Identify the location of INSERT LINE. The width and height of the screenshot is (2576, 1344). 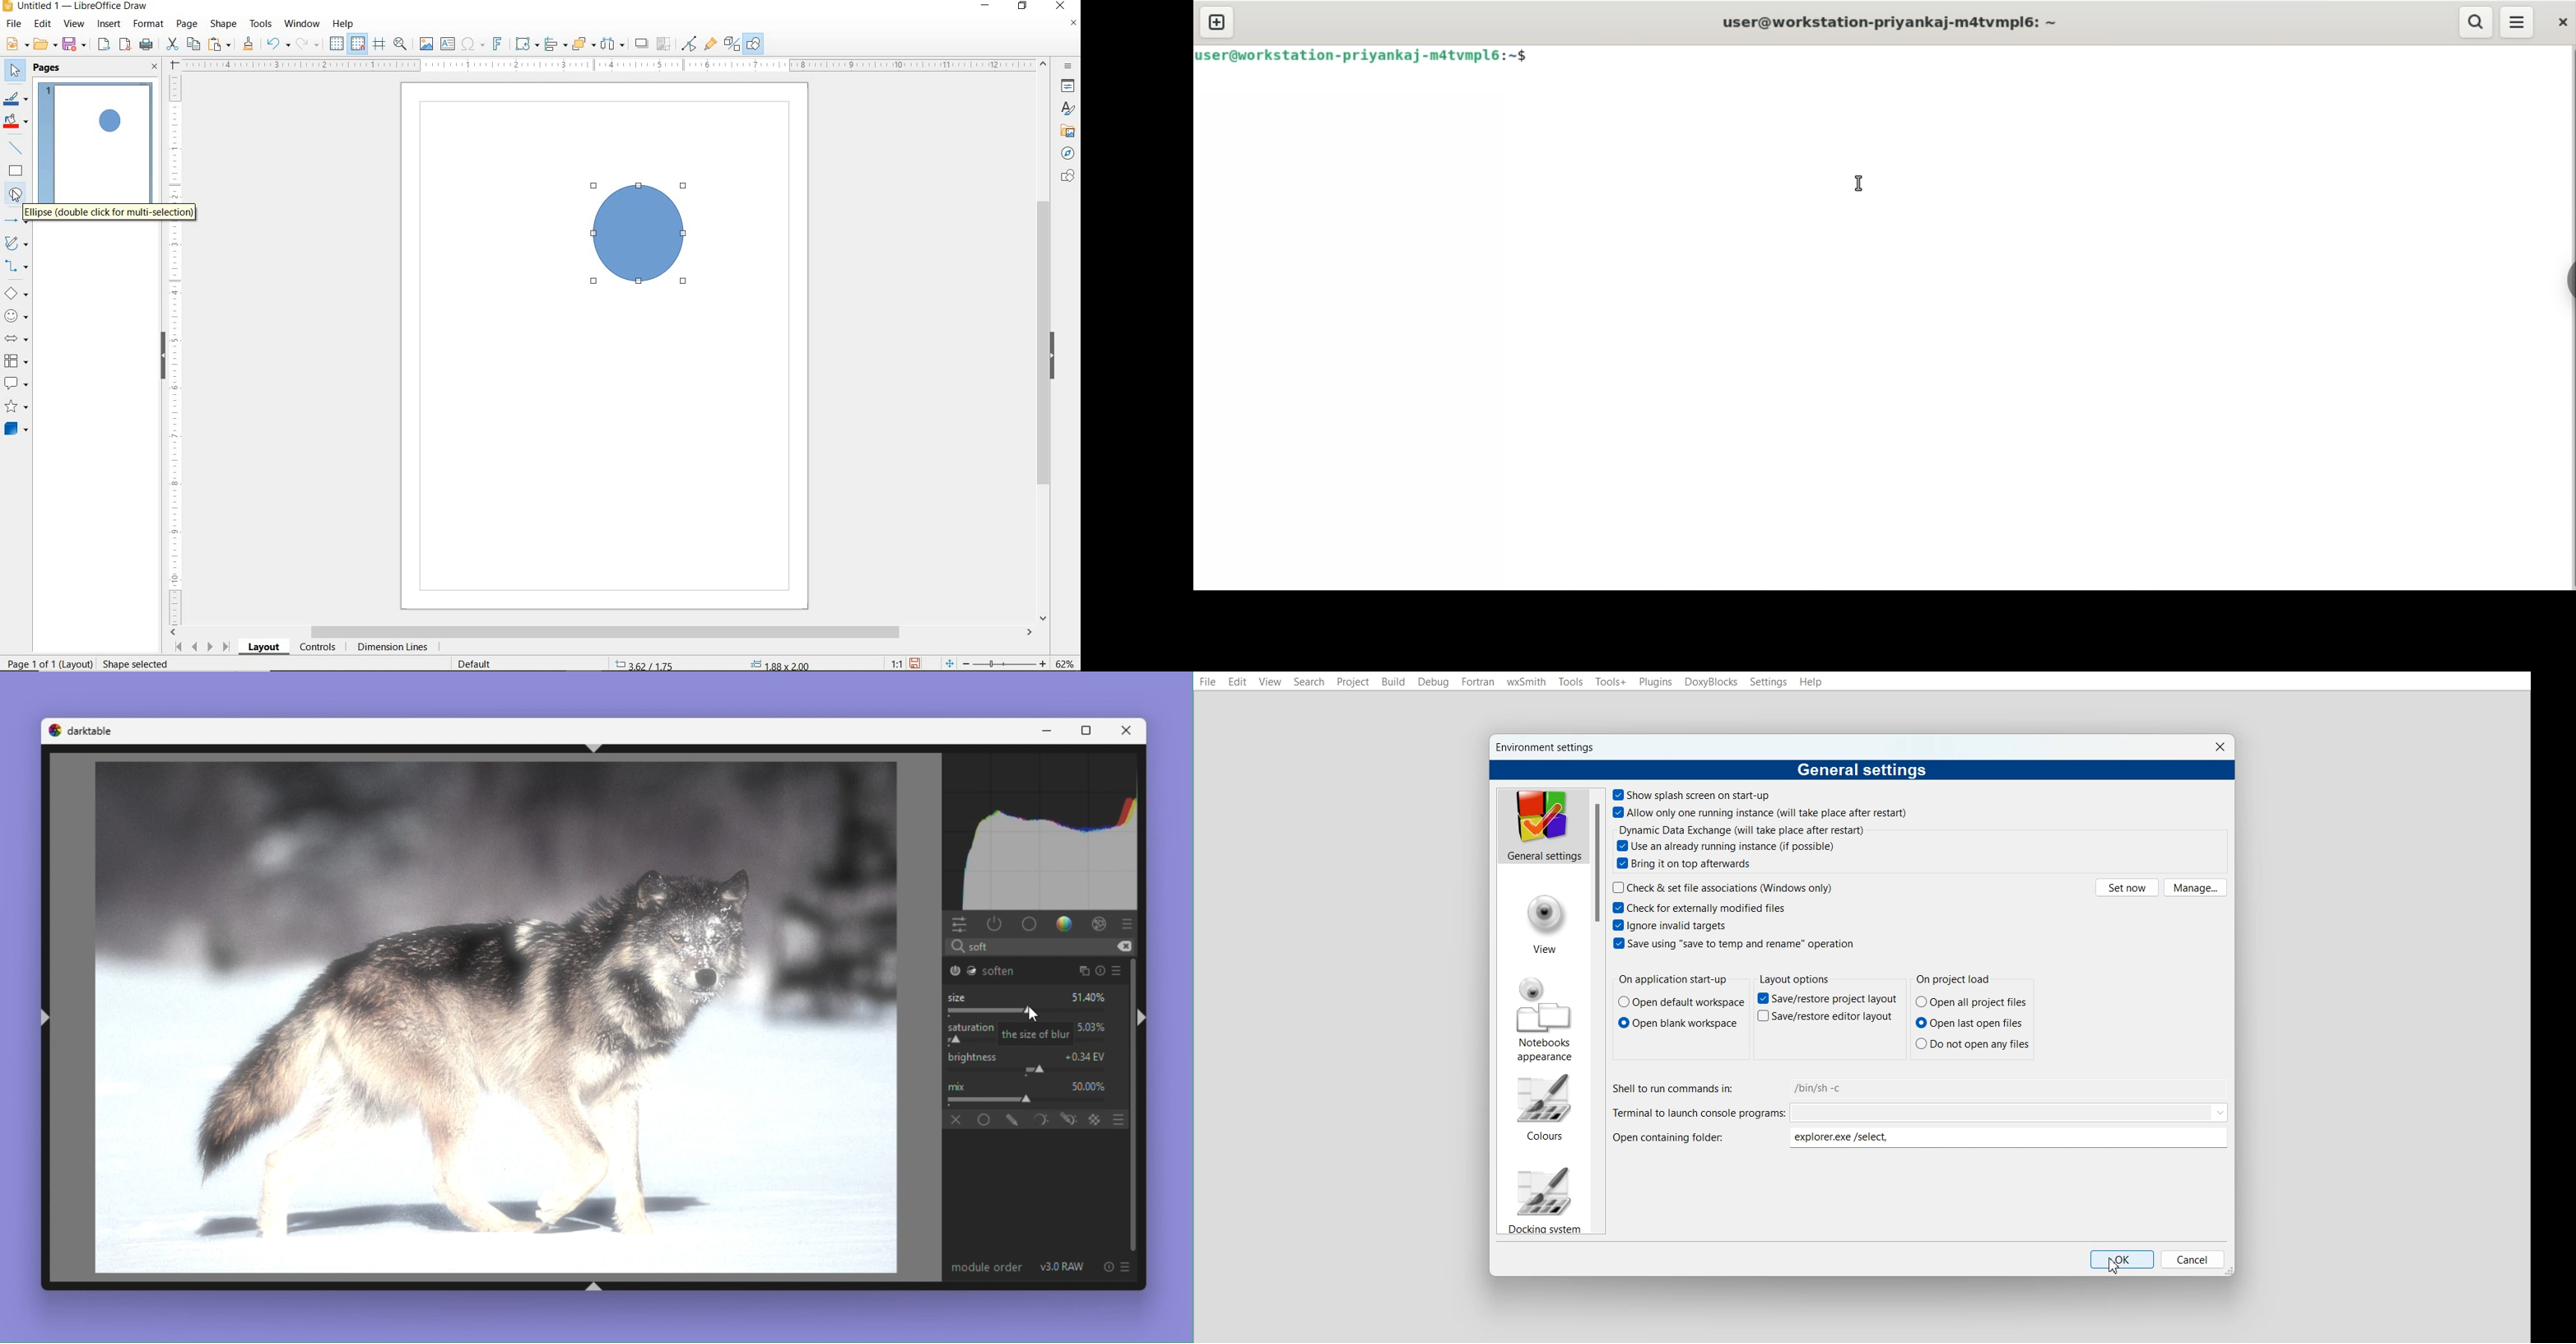
(17, 148).